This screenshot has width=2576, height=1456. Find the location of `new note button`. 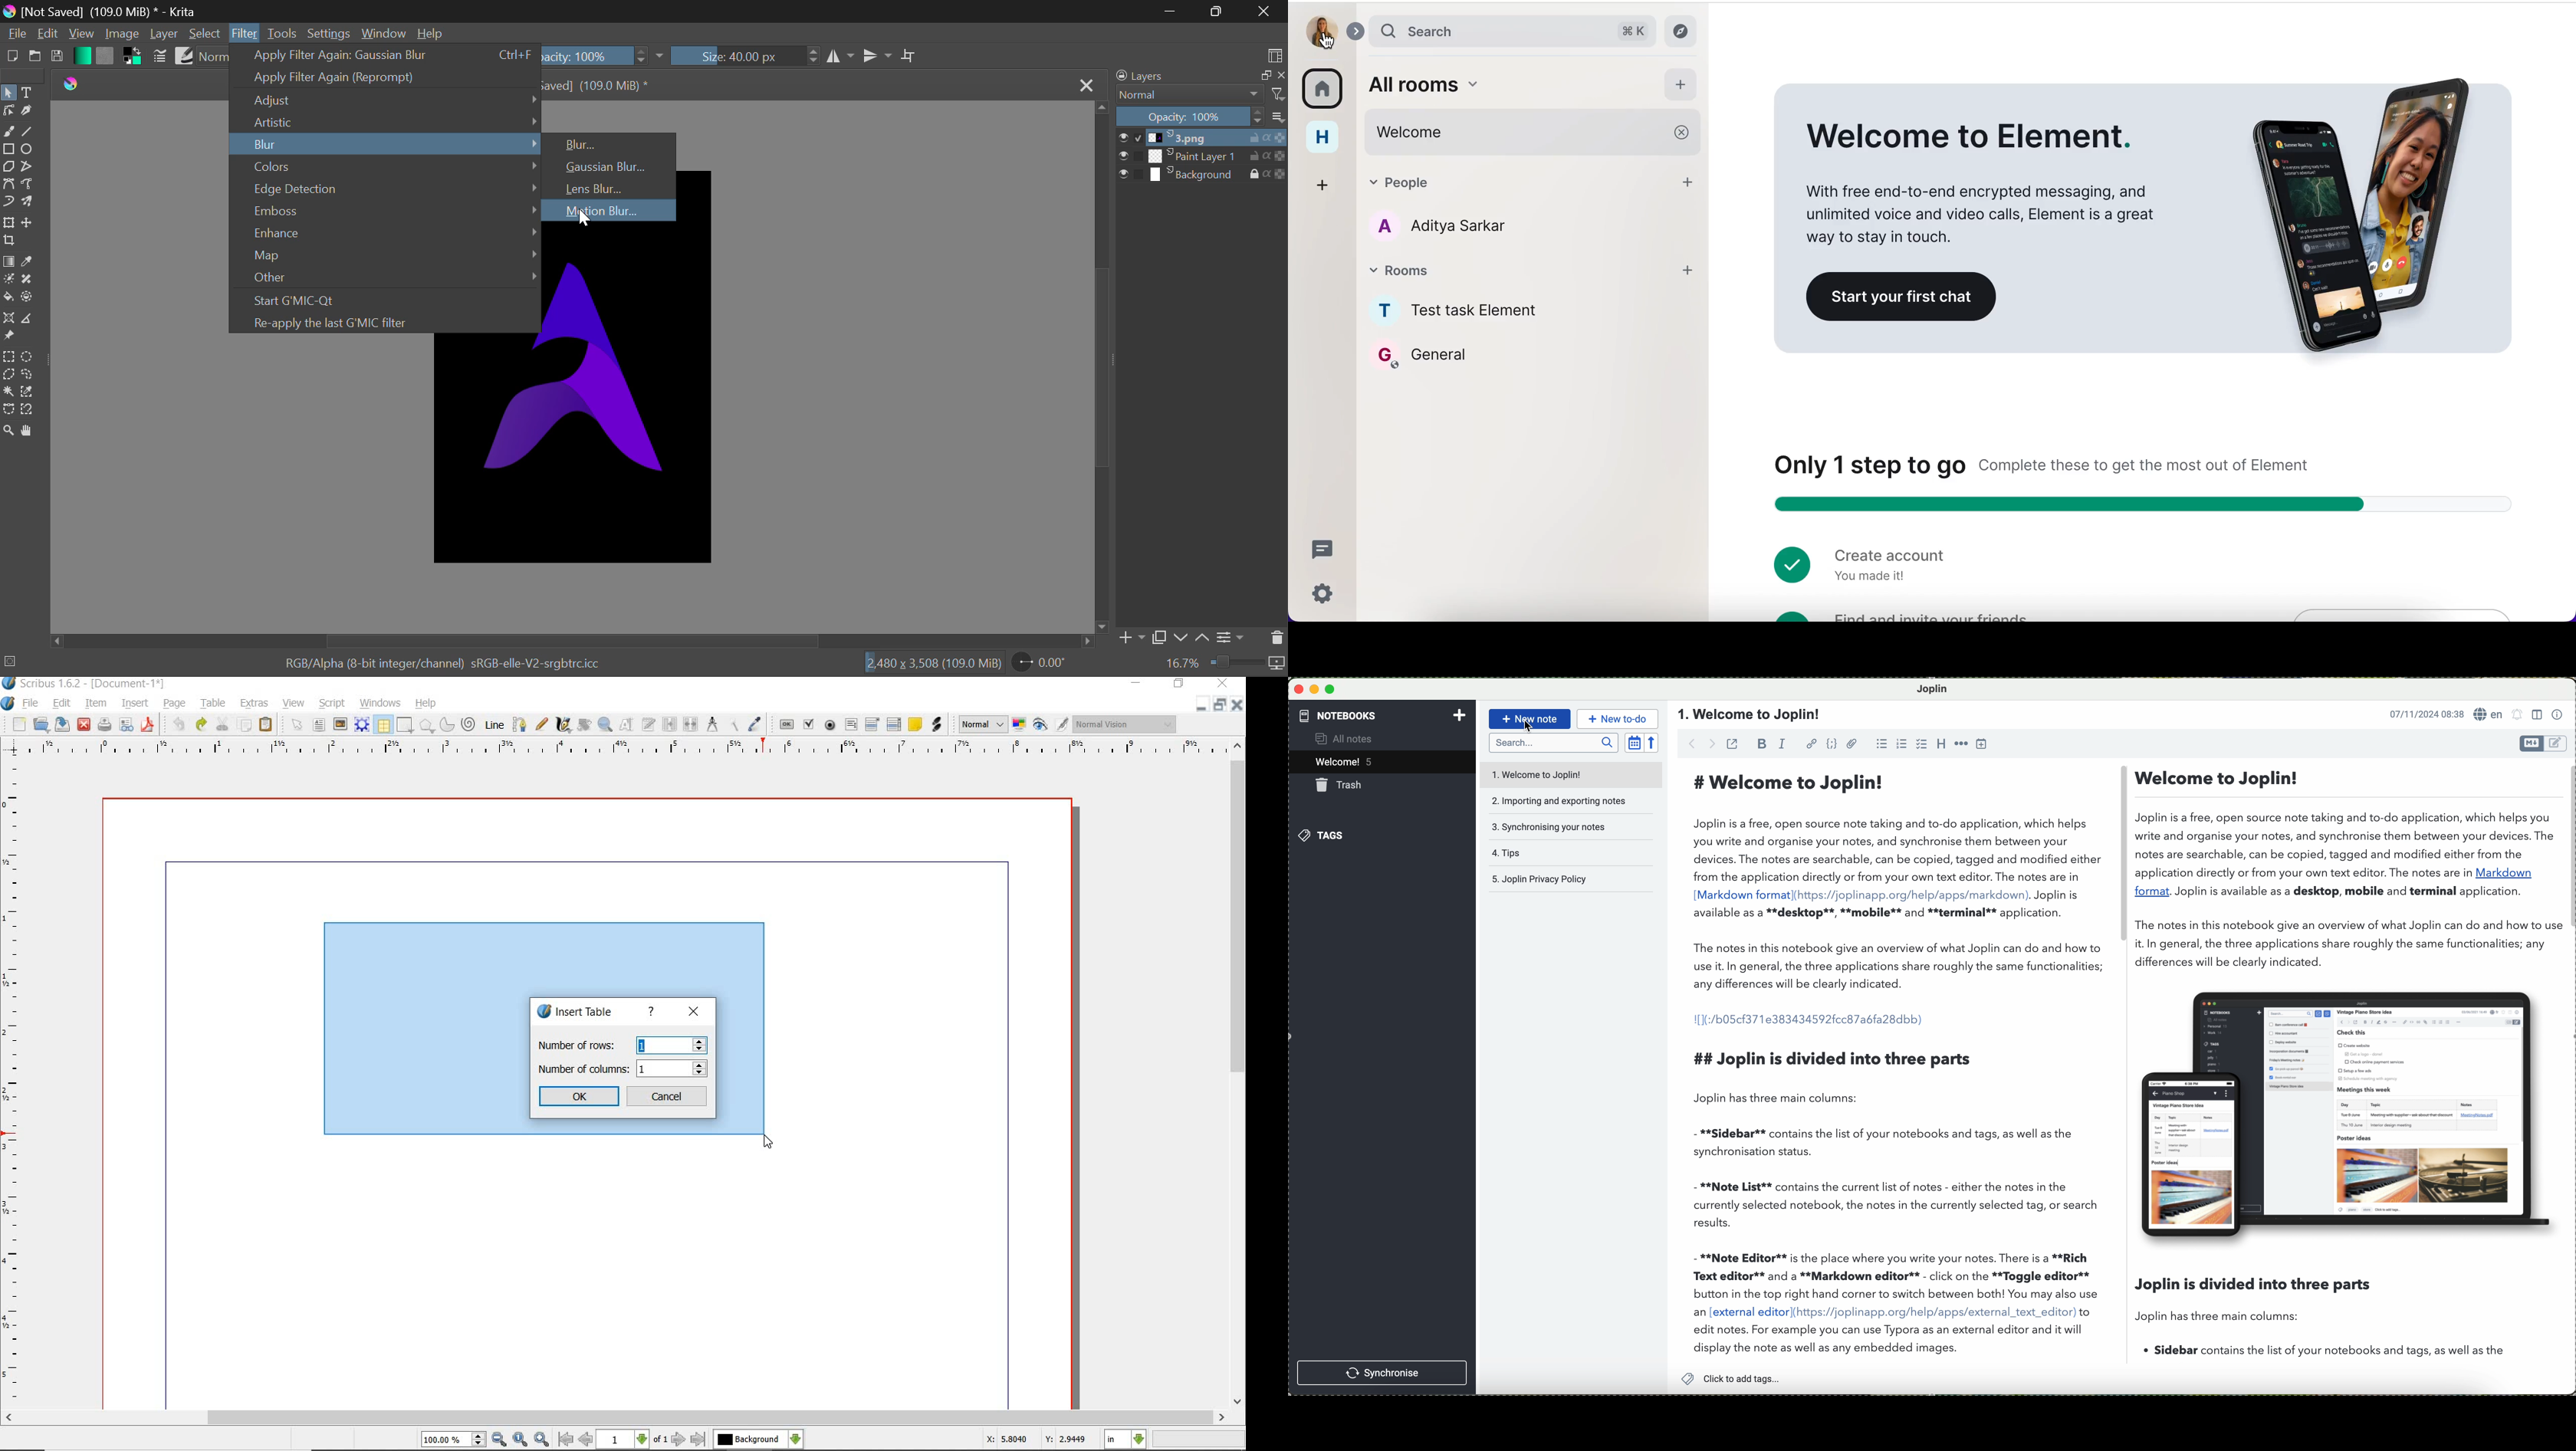

new note button is located at coordinates (1528, 719).